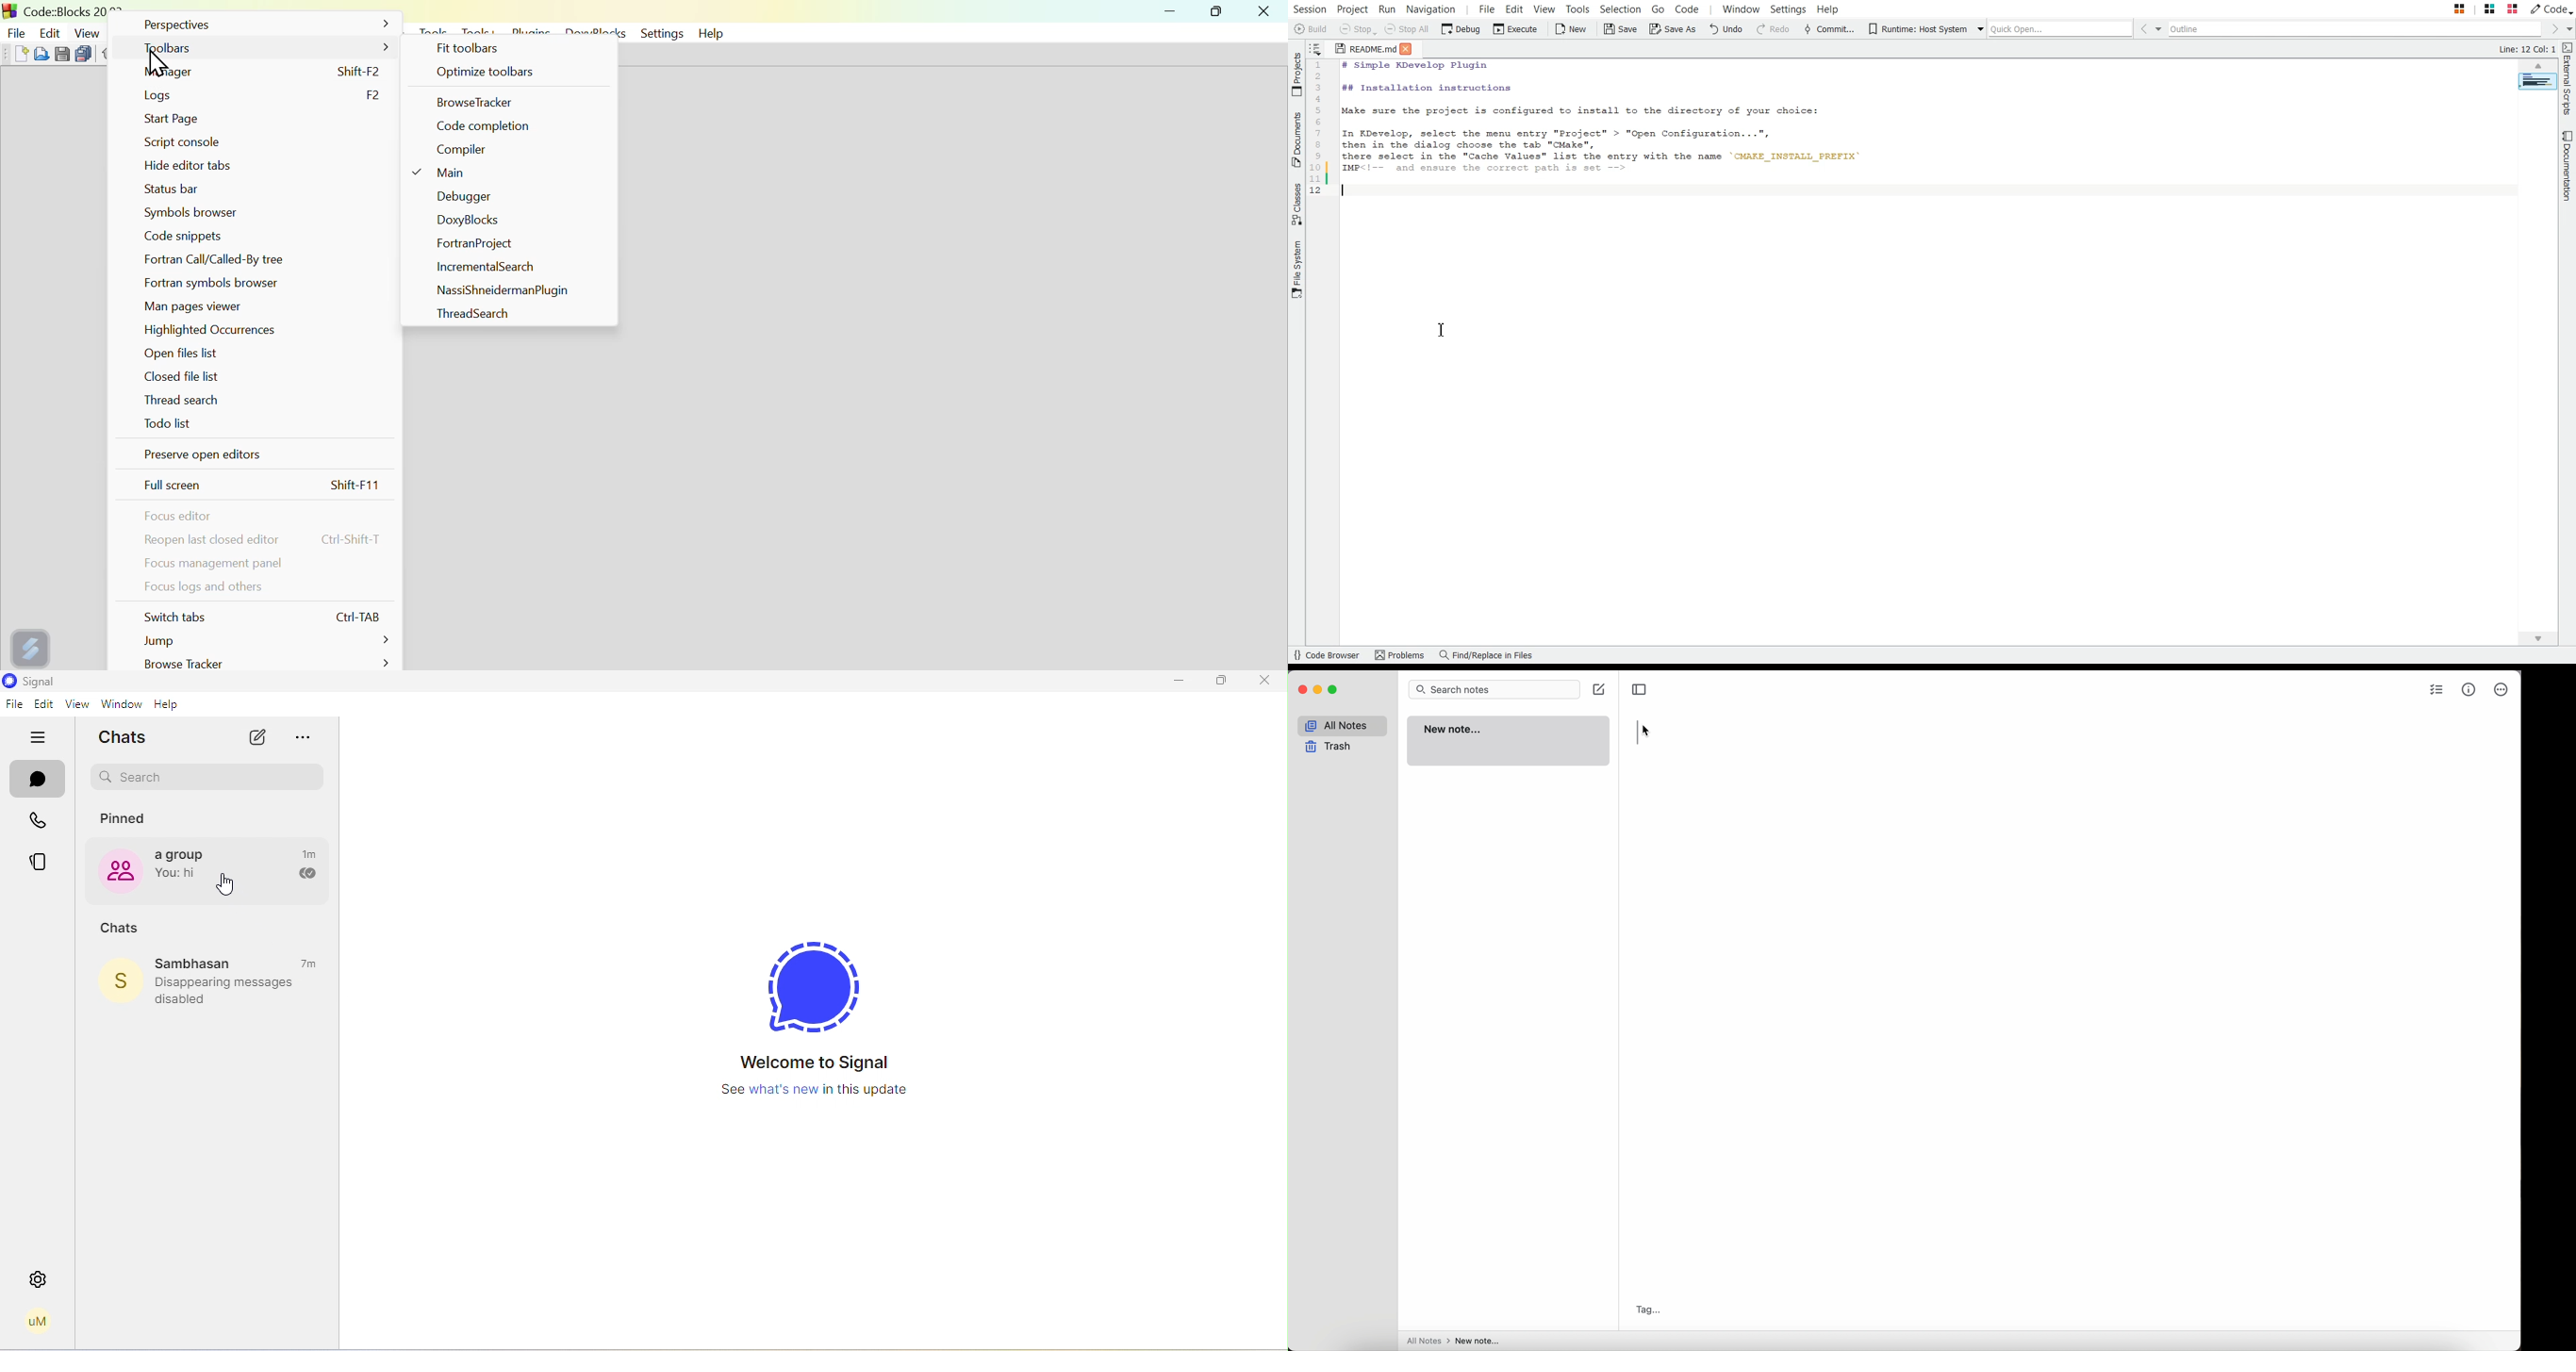 The width and height of the screenshot is (2576, 1372). Describe the element at coordinates (1509, 741) in the screenshot. I see `new note` at that location.